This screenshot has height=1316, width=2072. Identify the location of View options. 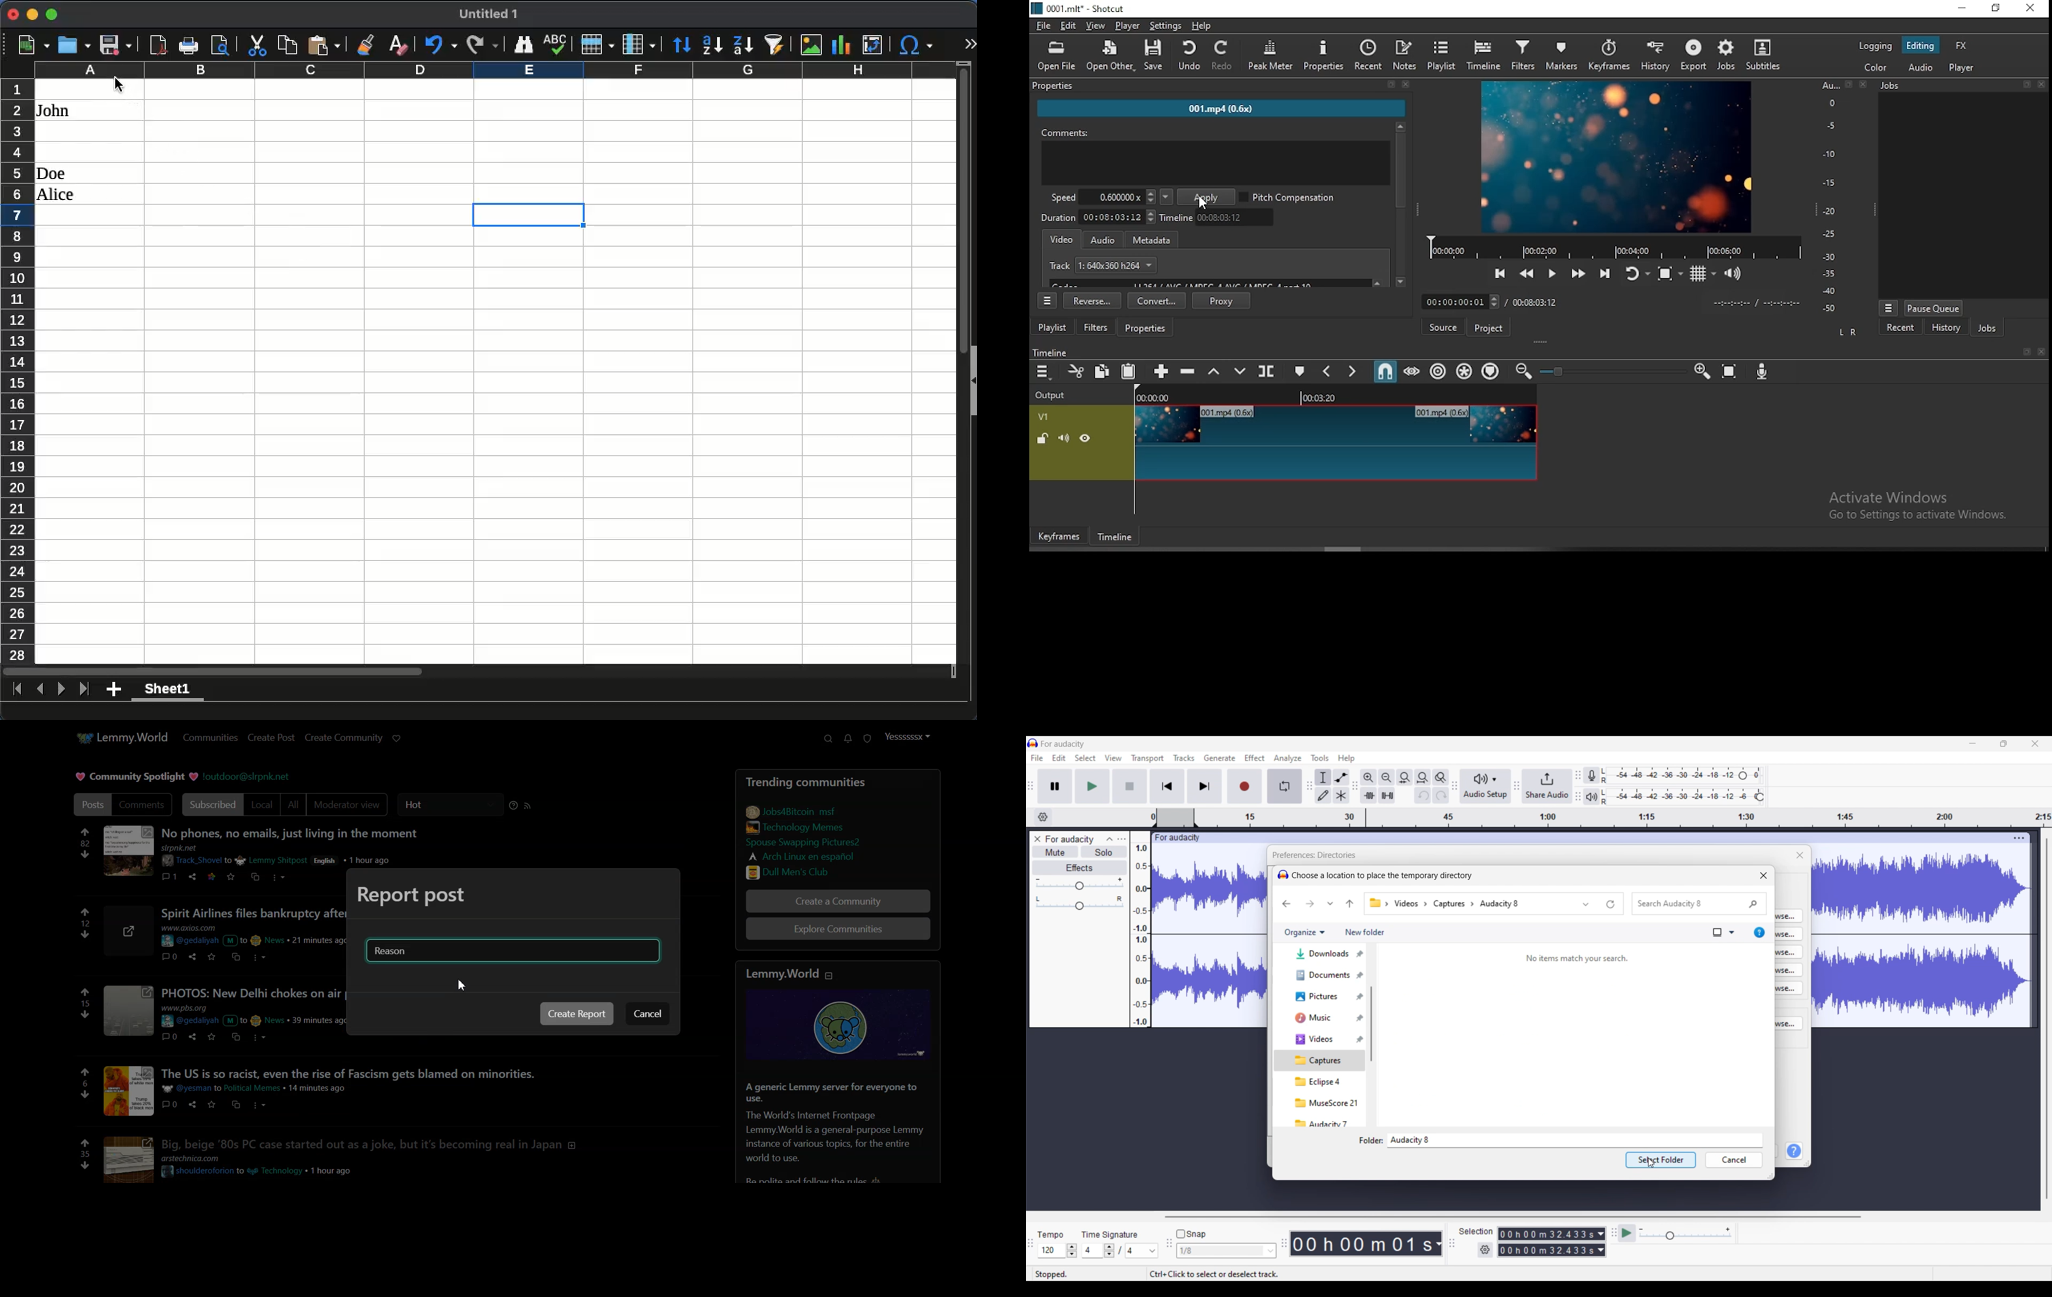
(1724, 932).